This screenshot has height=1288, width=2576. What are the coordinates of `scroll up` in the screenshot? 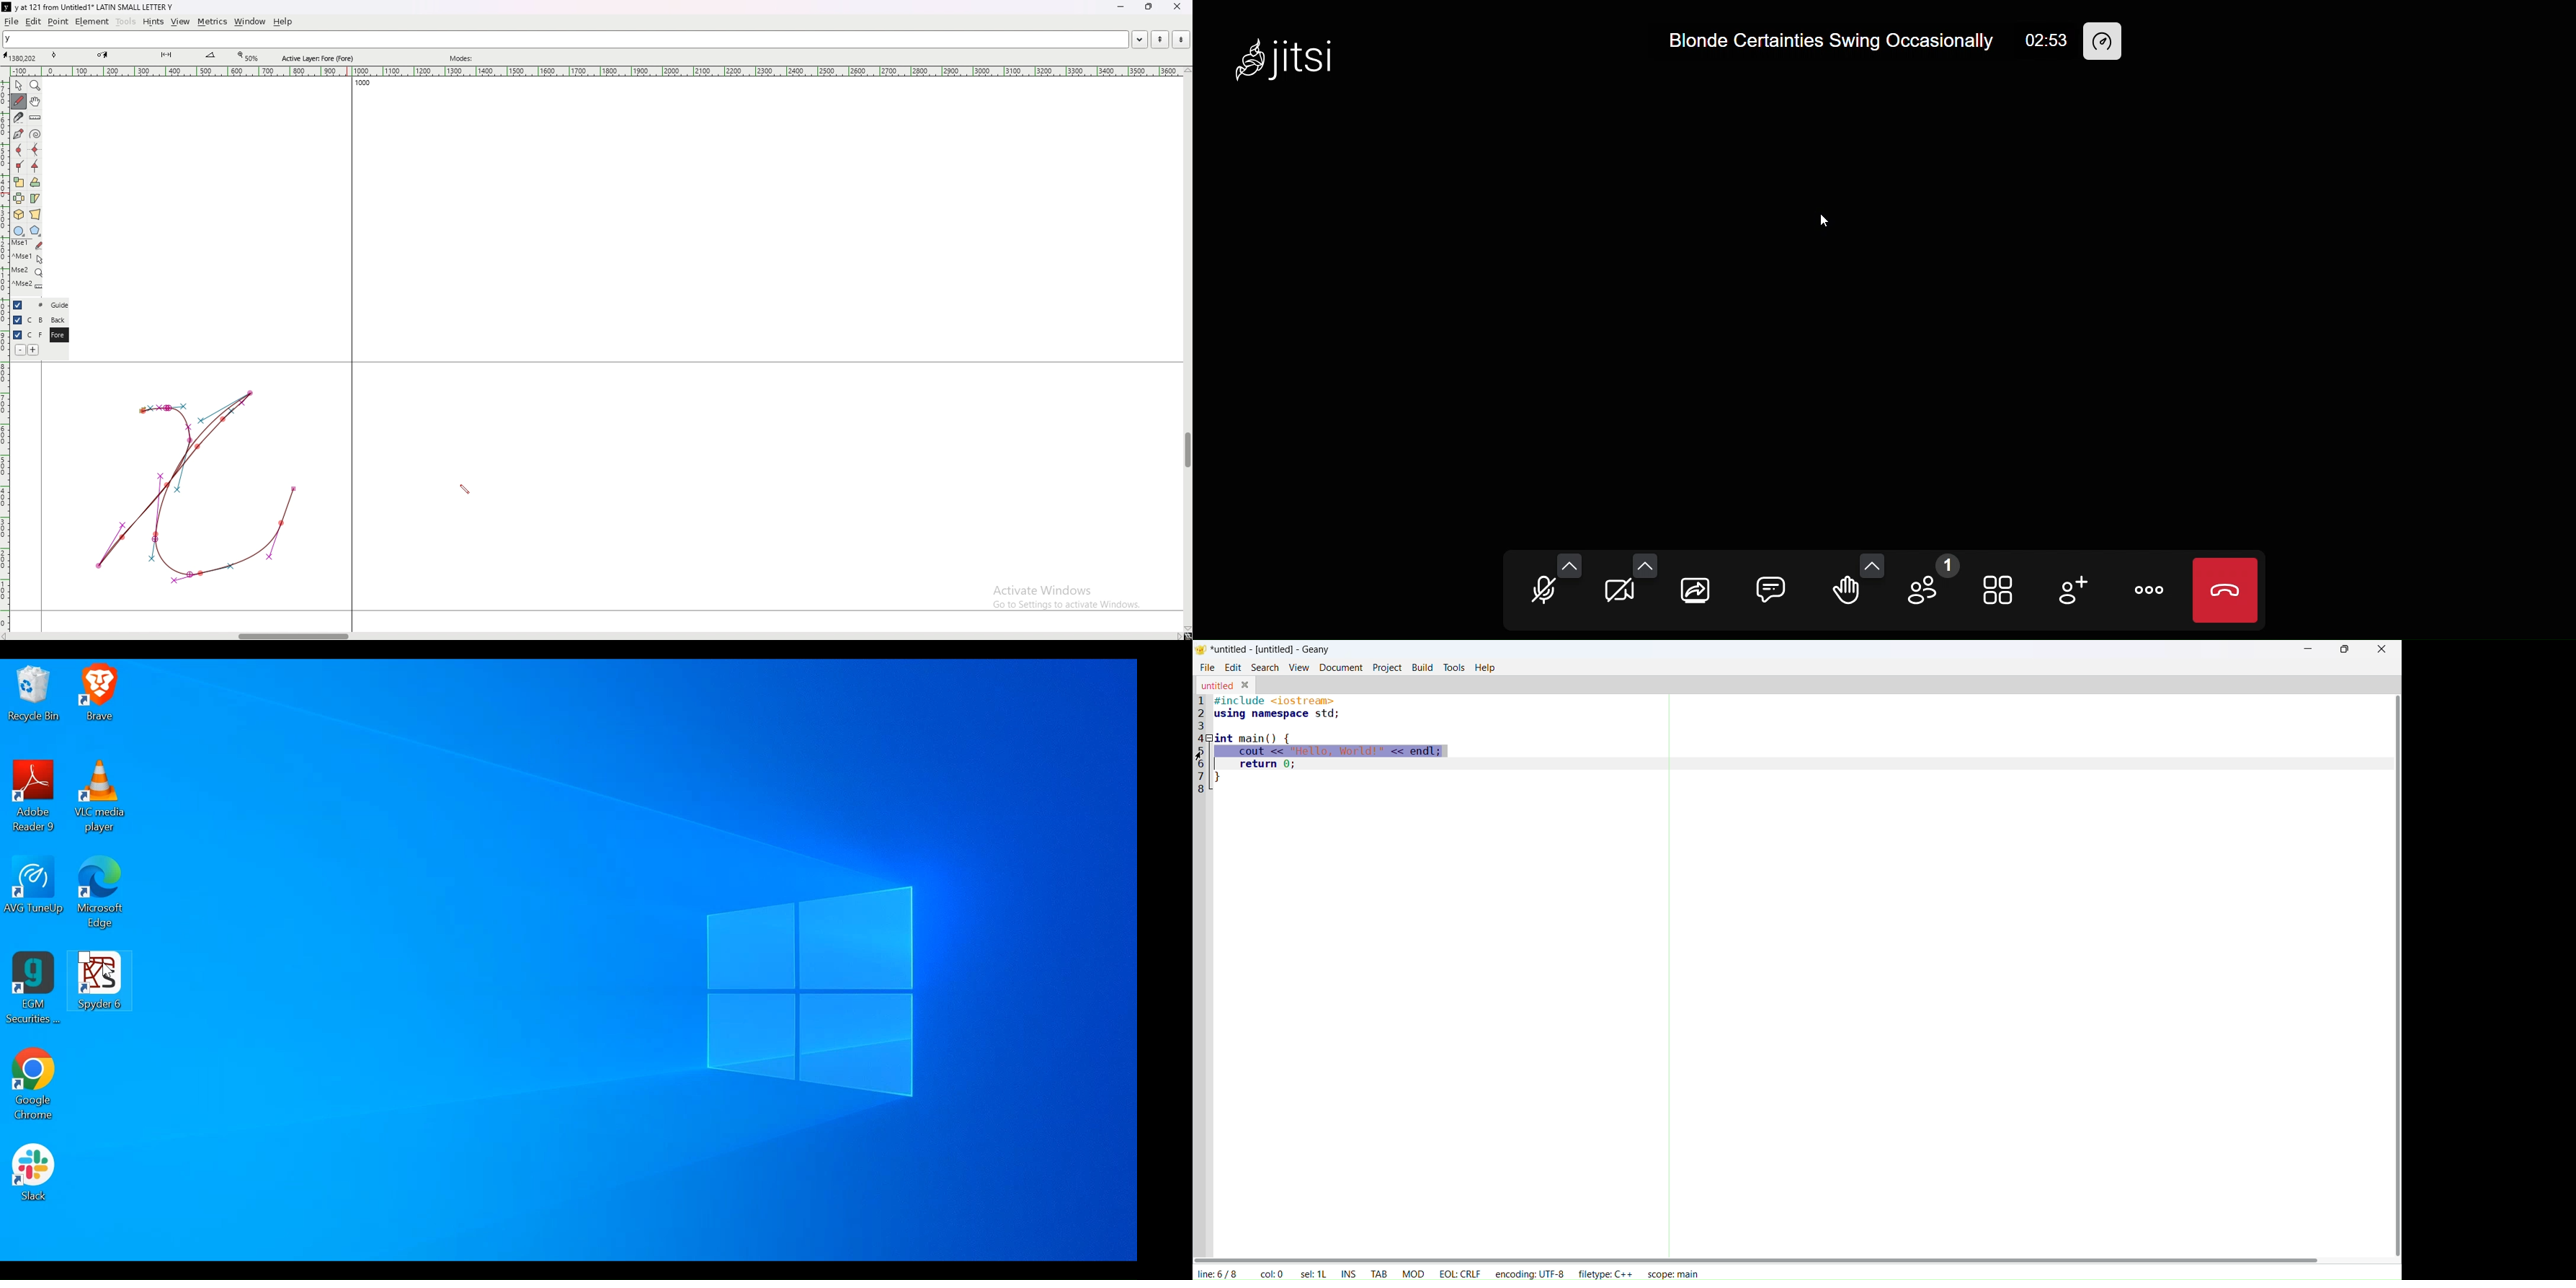 It's located at (1185, 71).